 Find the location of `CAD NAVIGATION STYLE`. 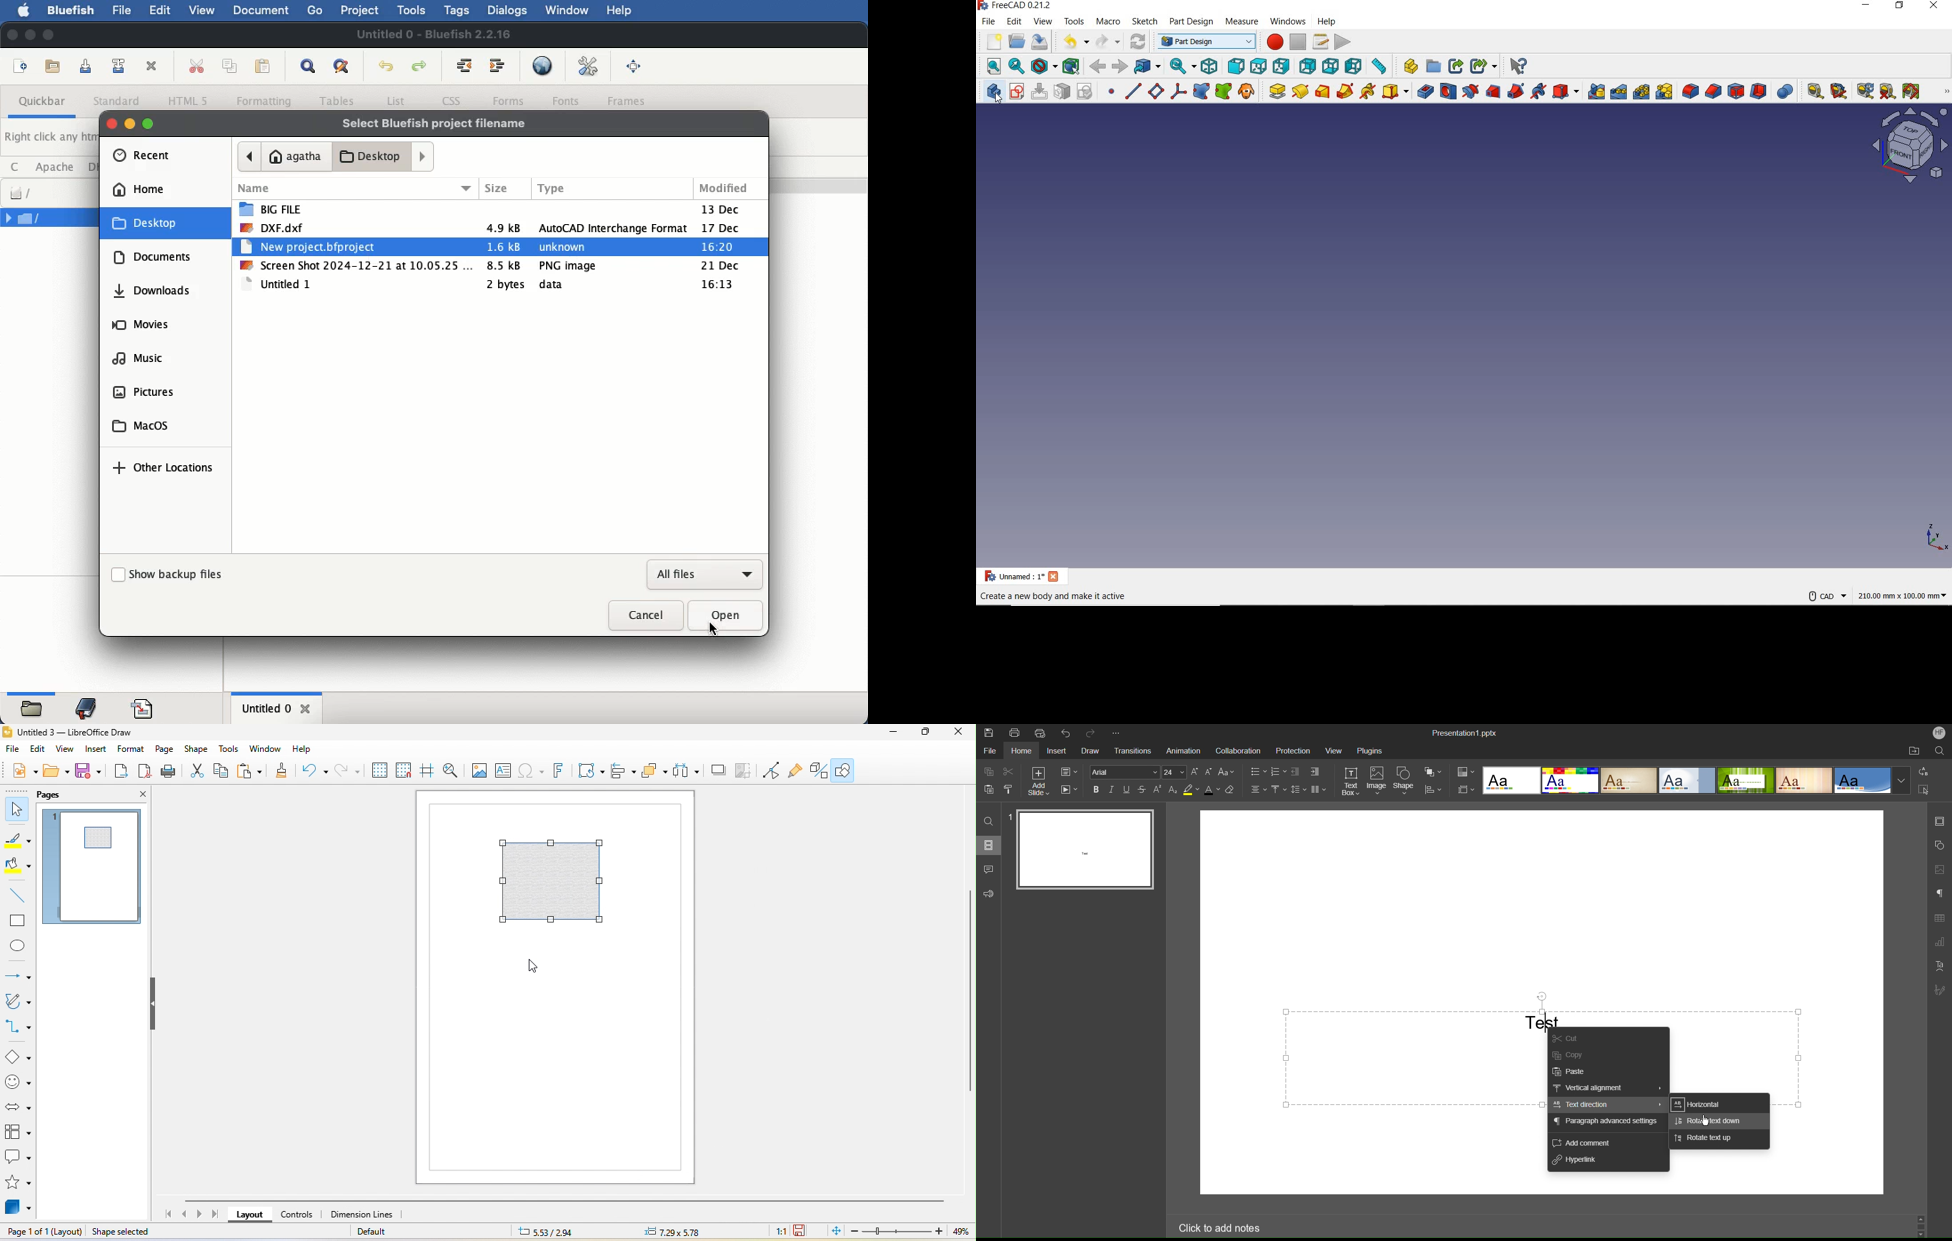

CAD NAVIGATION STYLE is located at coordinates (1824, 597).